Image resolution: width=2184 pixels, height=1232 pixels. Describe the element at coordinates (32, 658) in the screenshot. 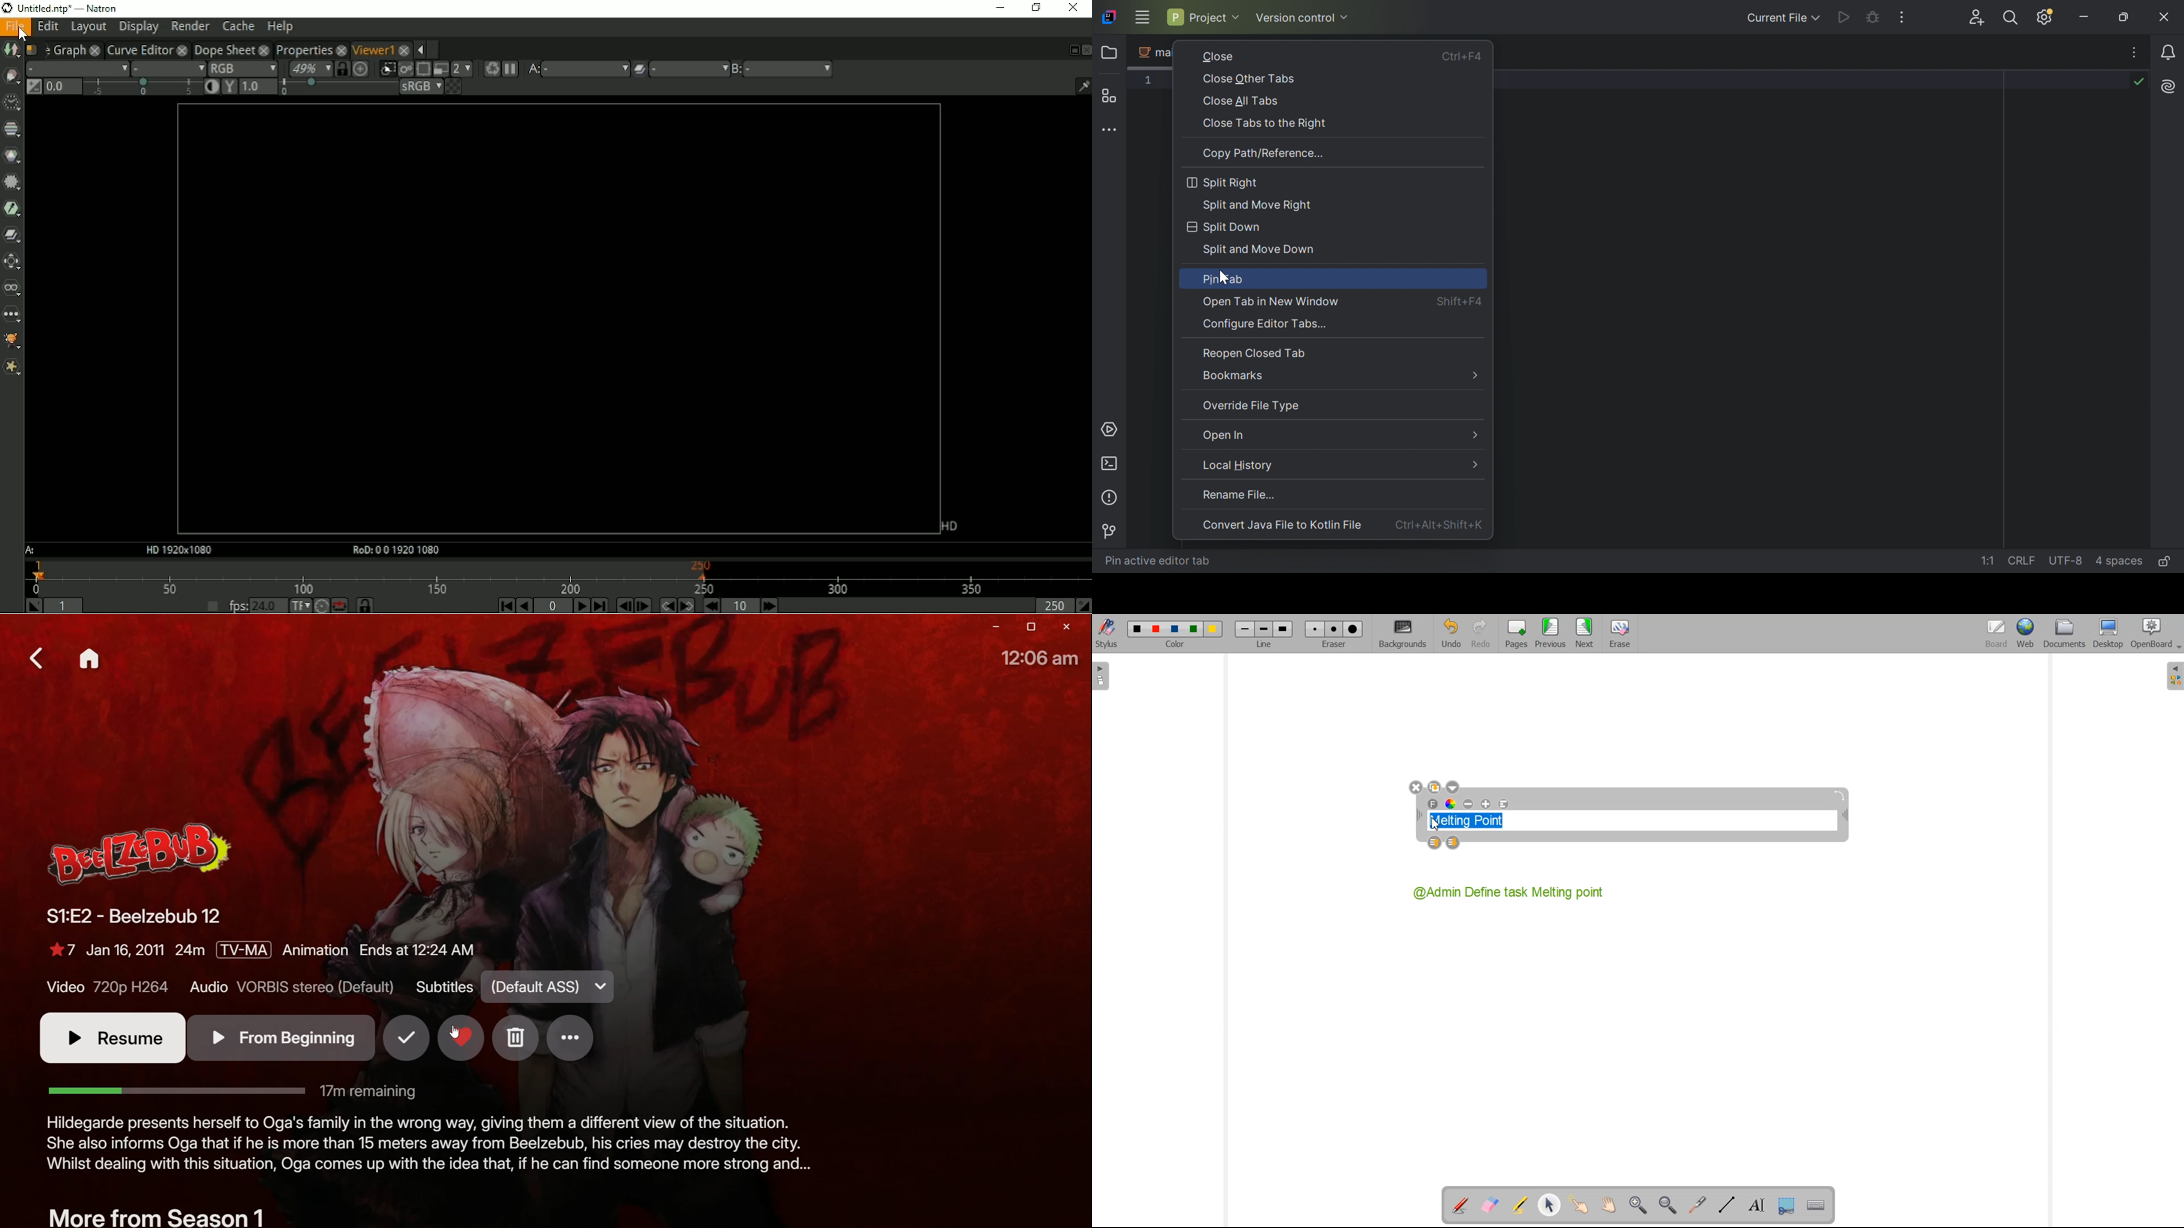

I see `Back` at that location.